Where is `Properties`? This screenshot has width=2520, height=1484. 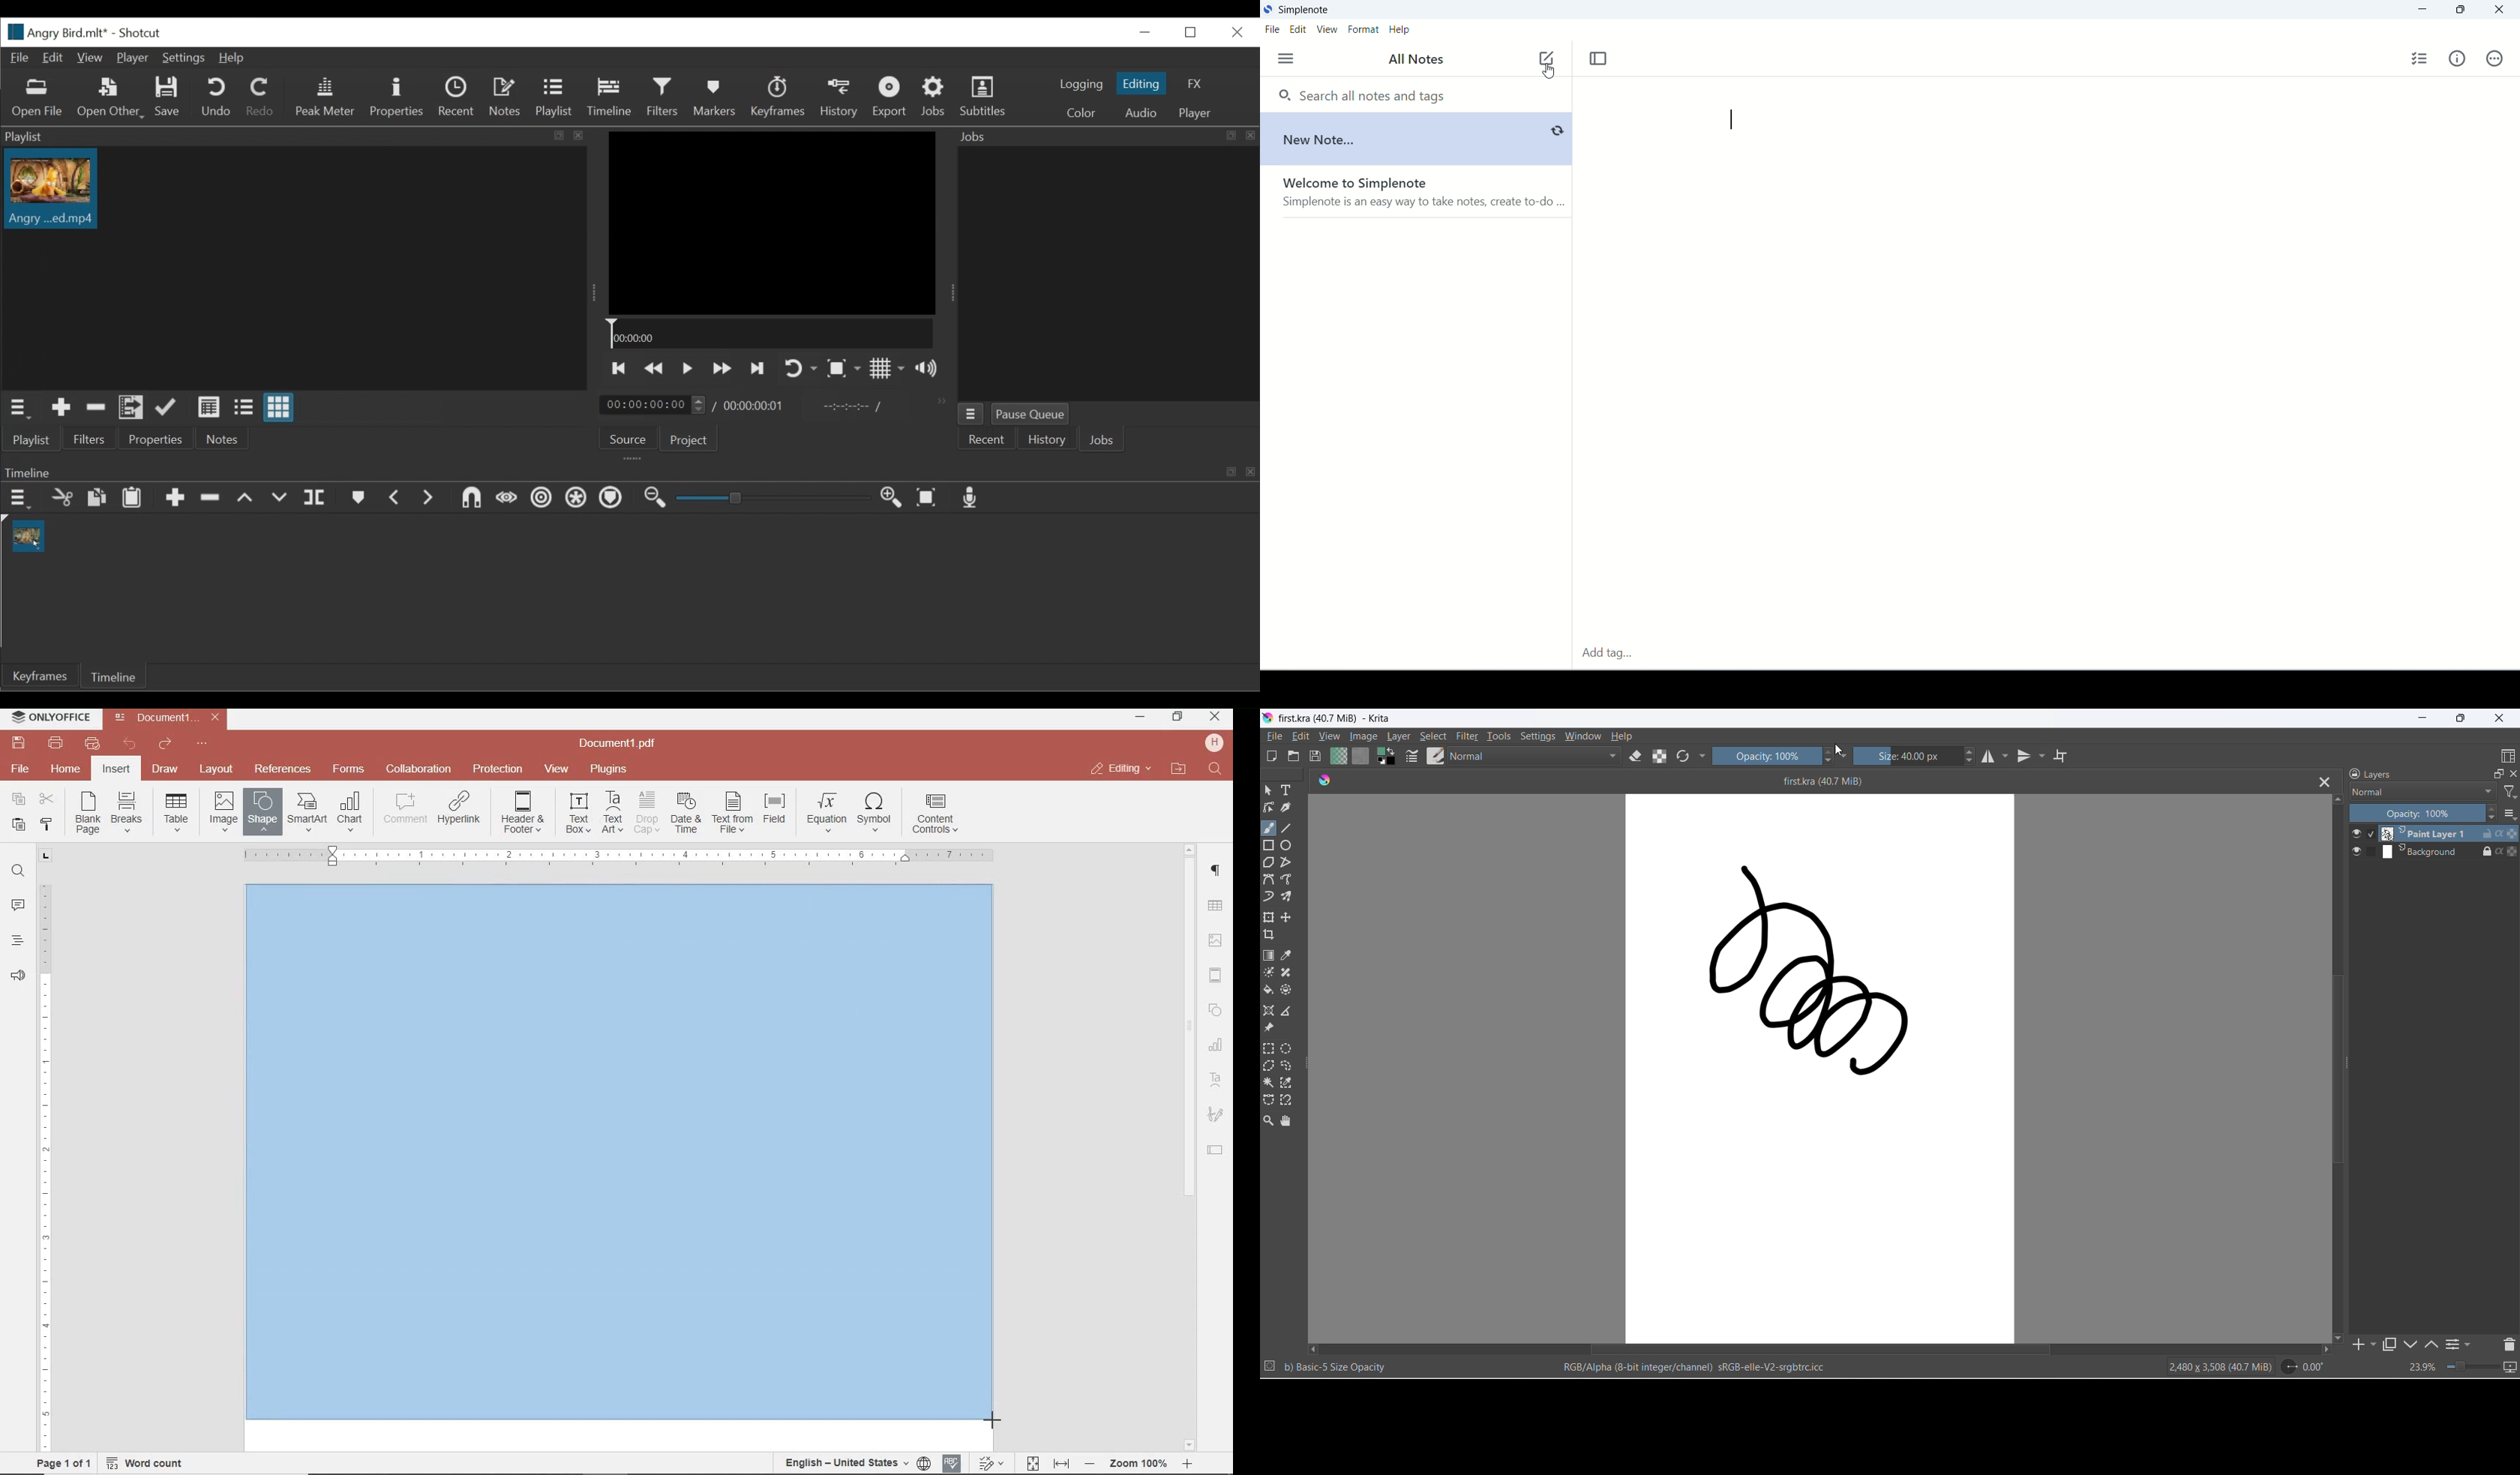 Properties is located at coordinates (155, 438).